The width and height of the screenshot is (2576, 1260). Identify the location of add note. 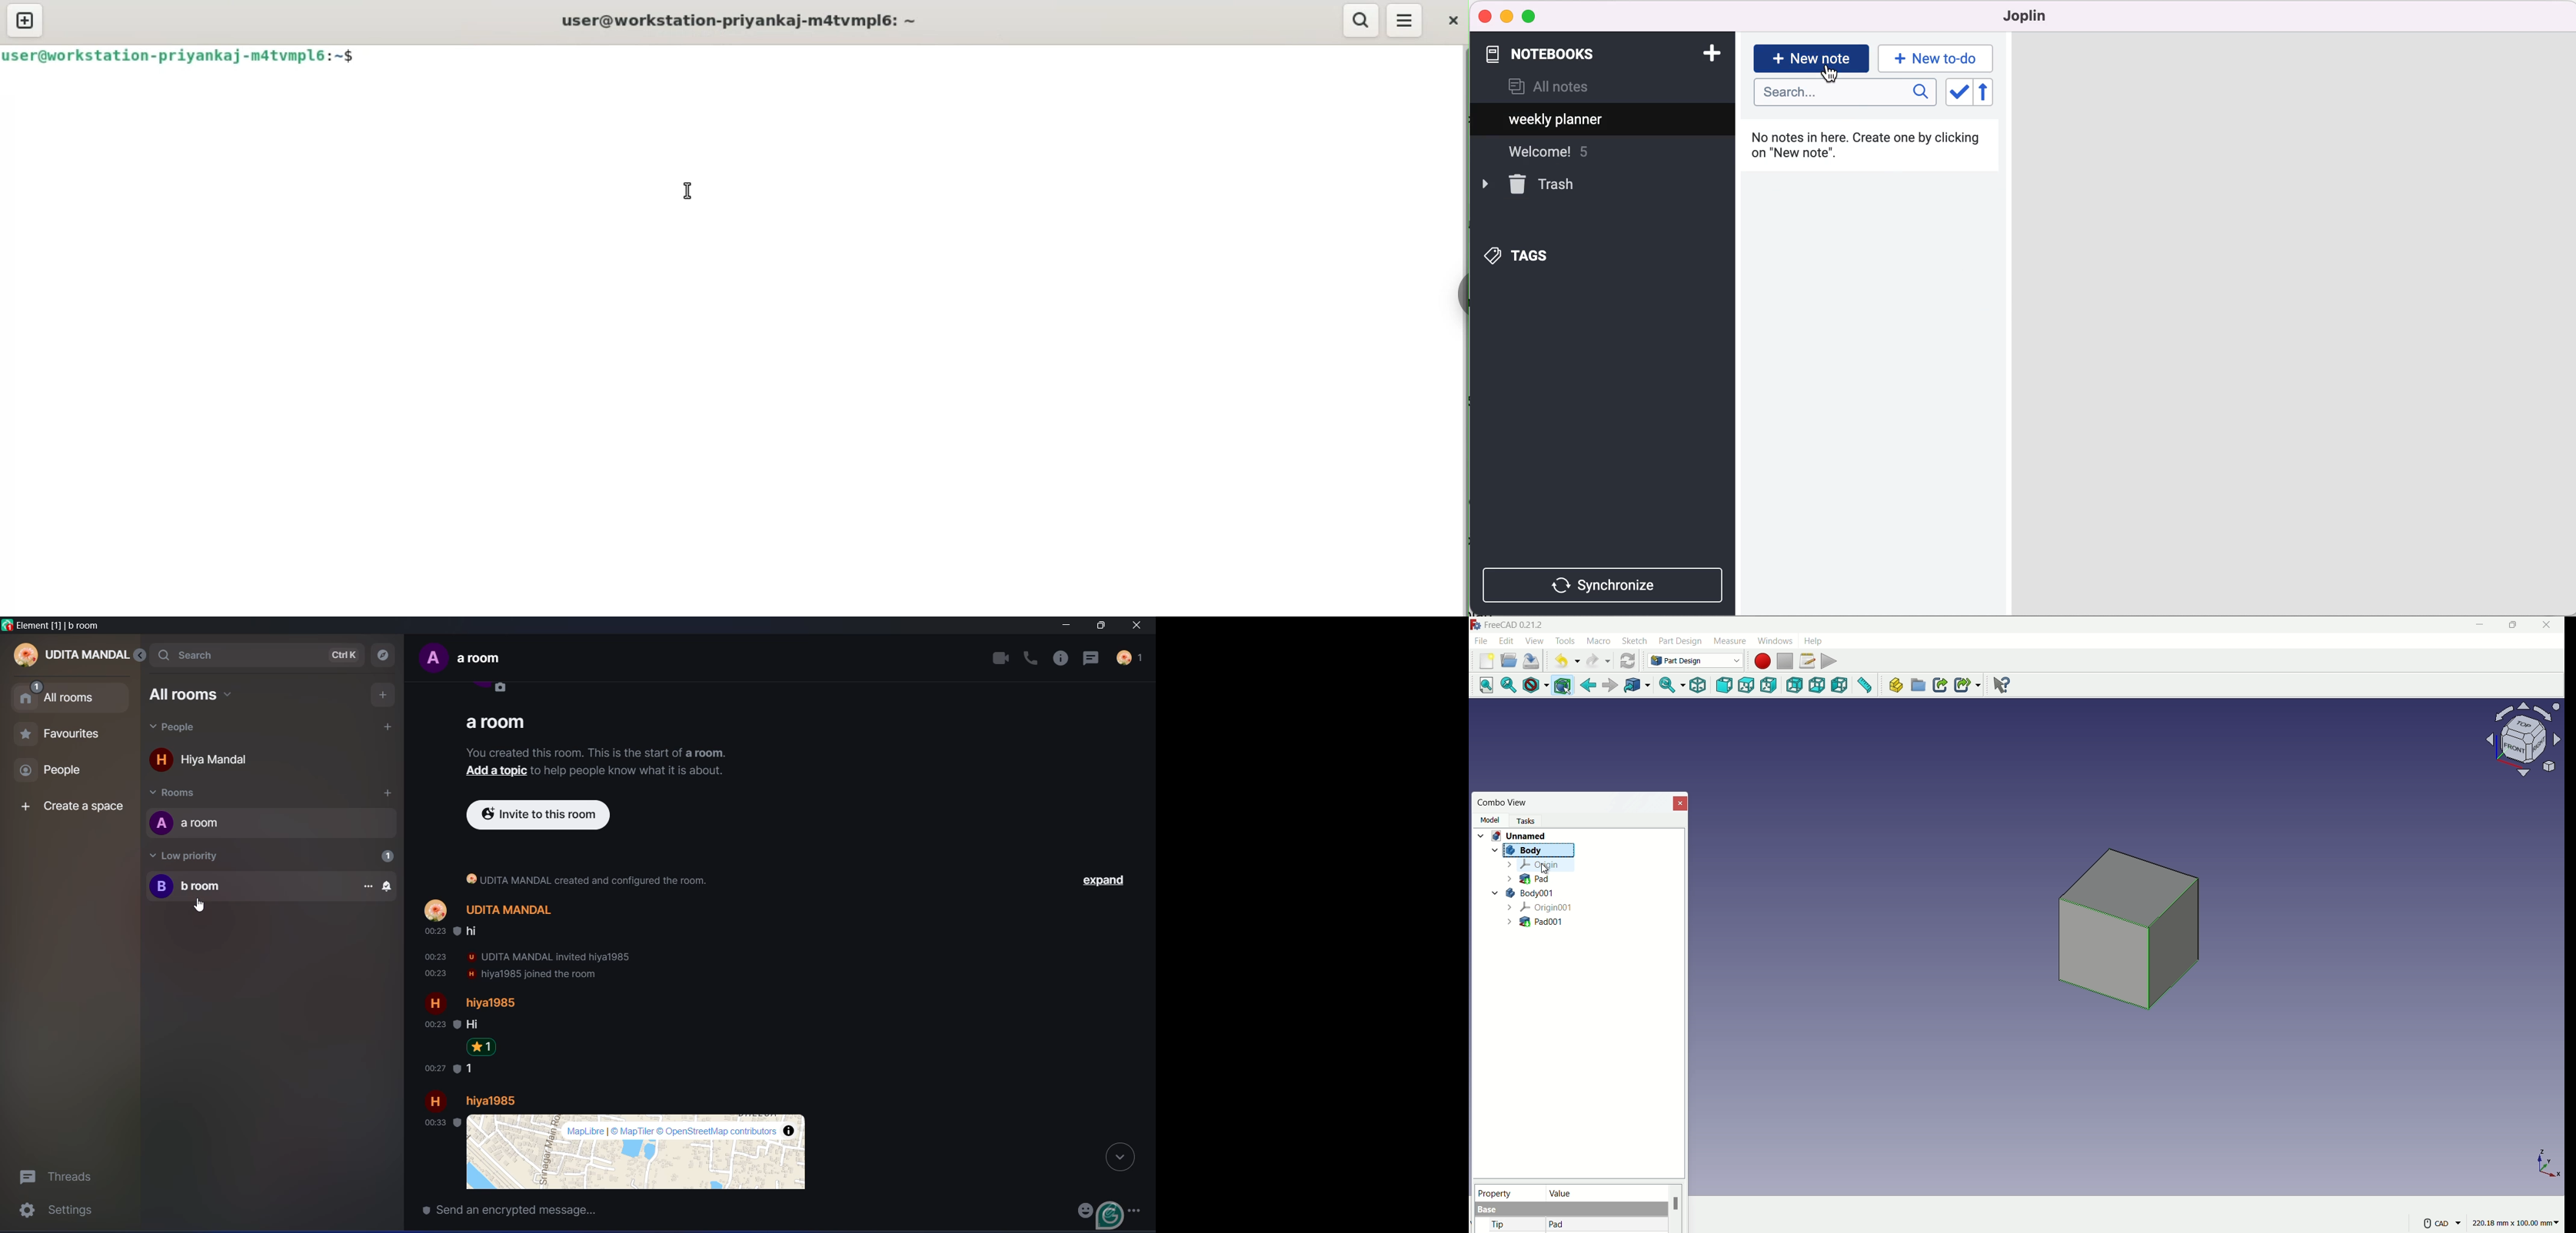
(1711, 52).